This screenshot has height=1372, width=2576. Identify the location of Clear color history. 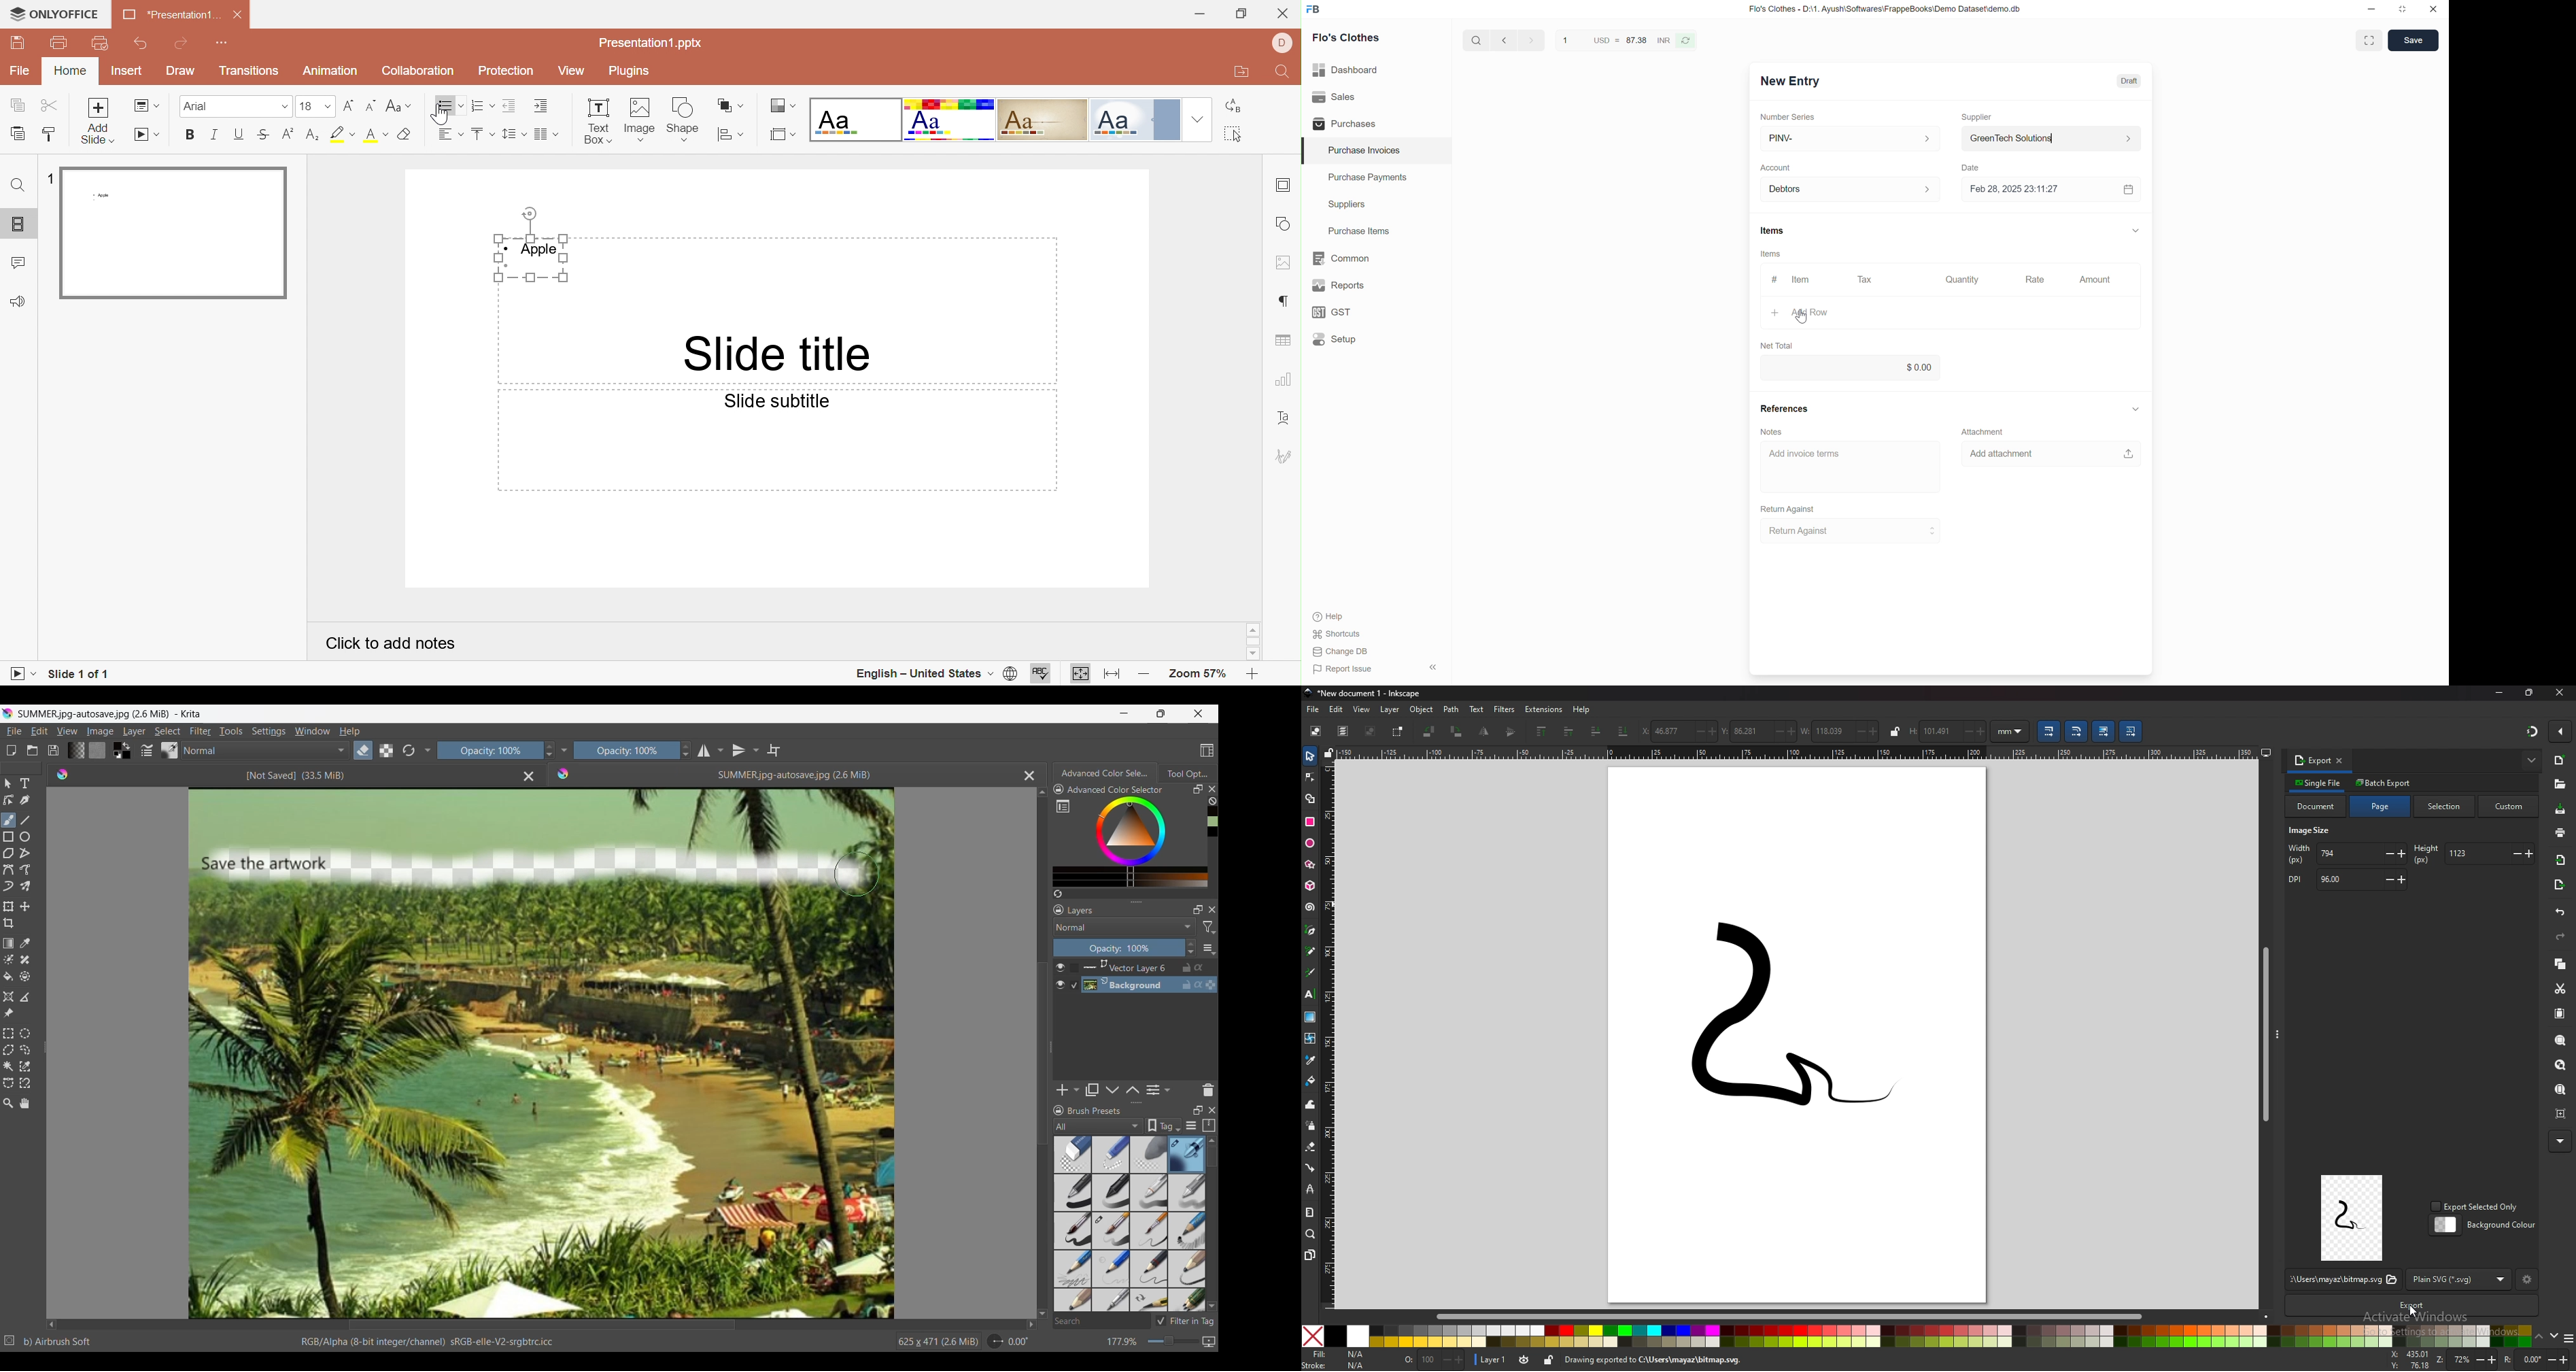
(1212, 801).